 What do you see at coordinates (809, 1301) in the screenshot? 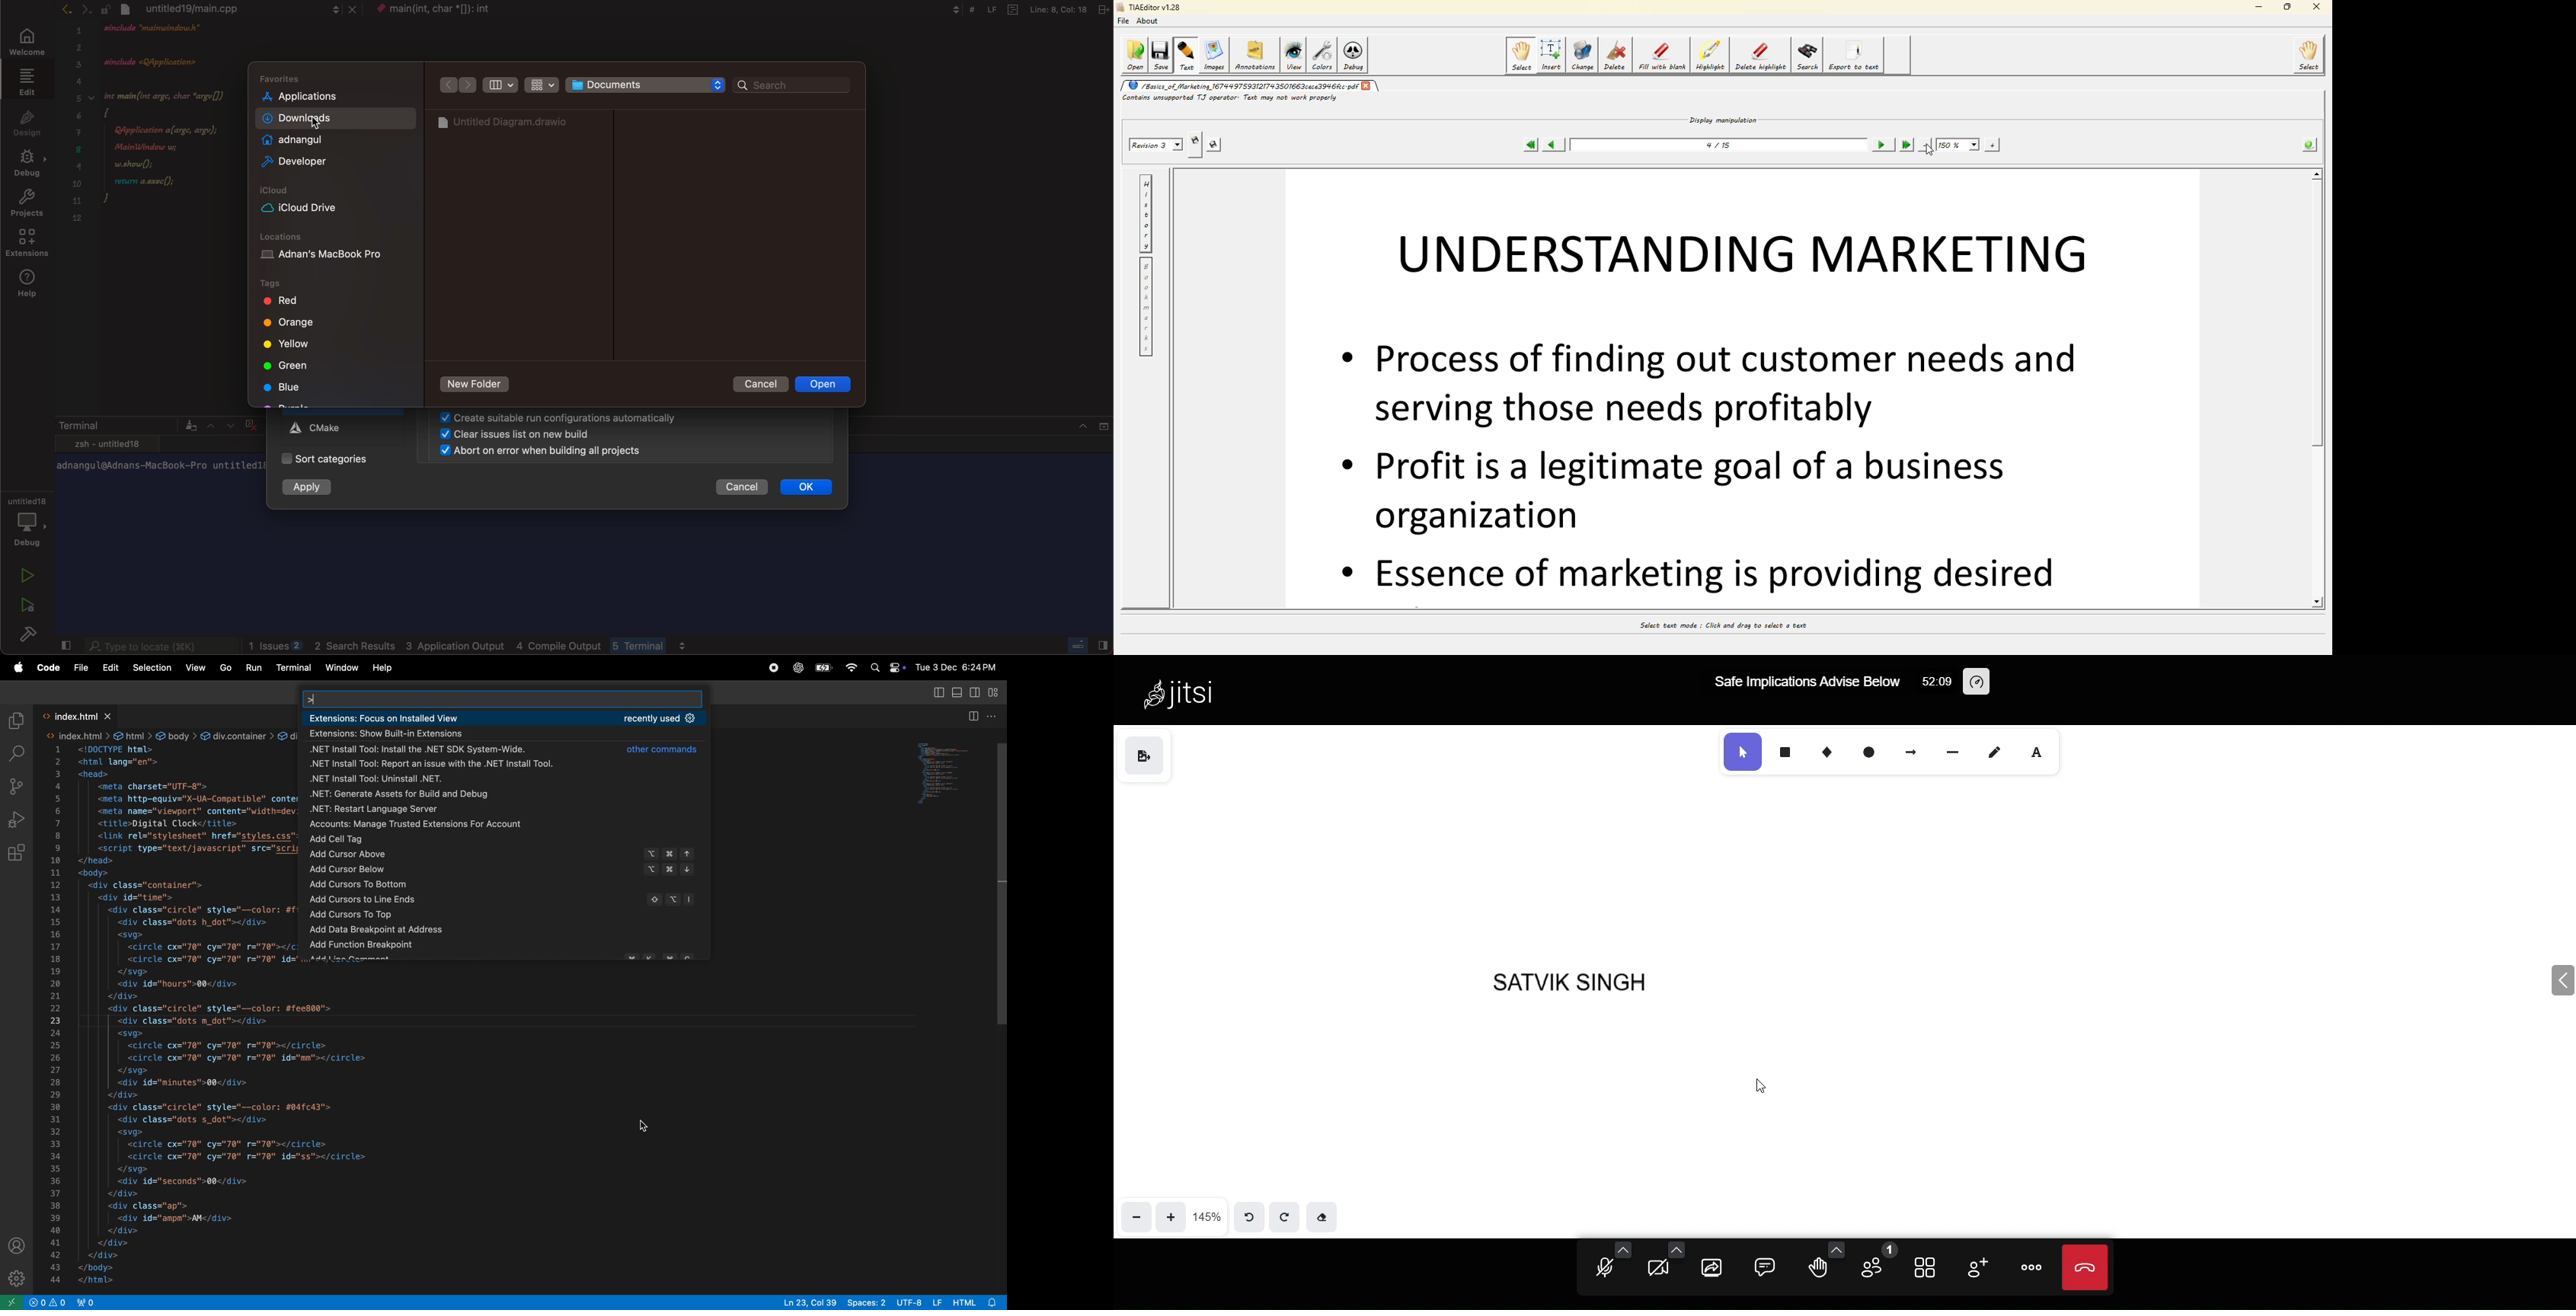
I see `ln 23 col 39` at bounding box center [809, 1301].